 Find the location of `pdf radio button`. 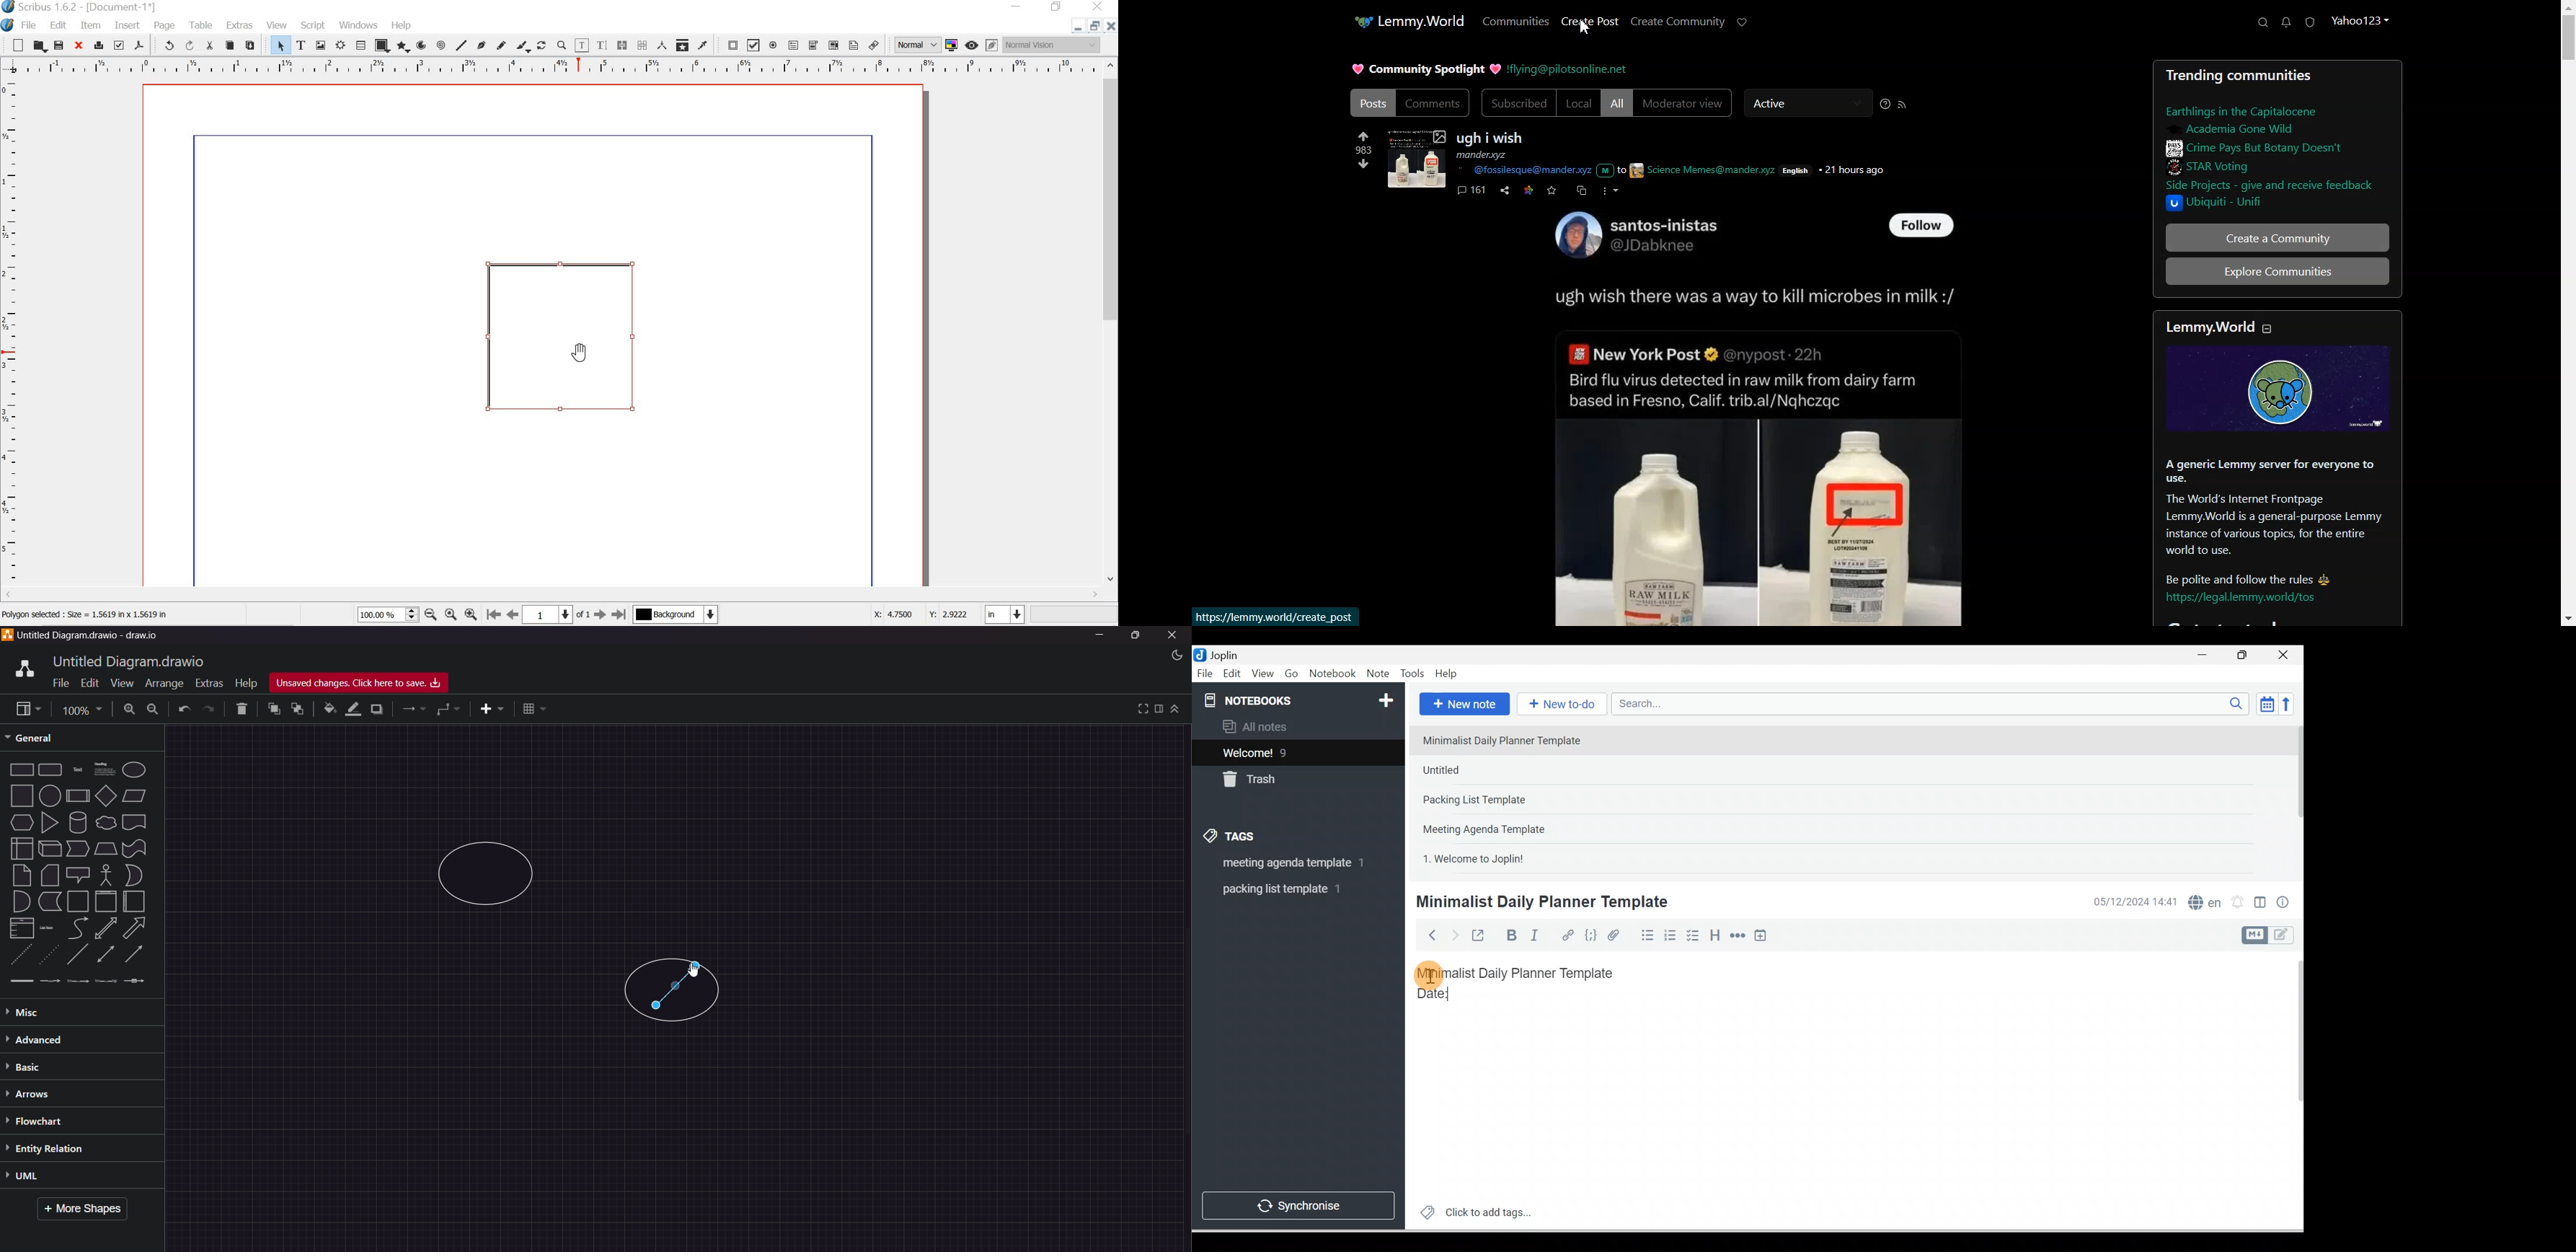

pdf radio button is located at coordinates (775, 45).